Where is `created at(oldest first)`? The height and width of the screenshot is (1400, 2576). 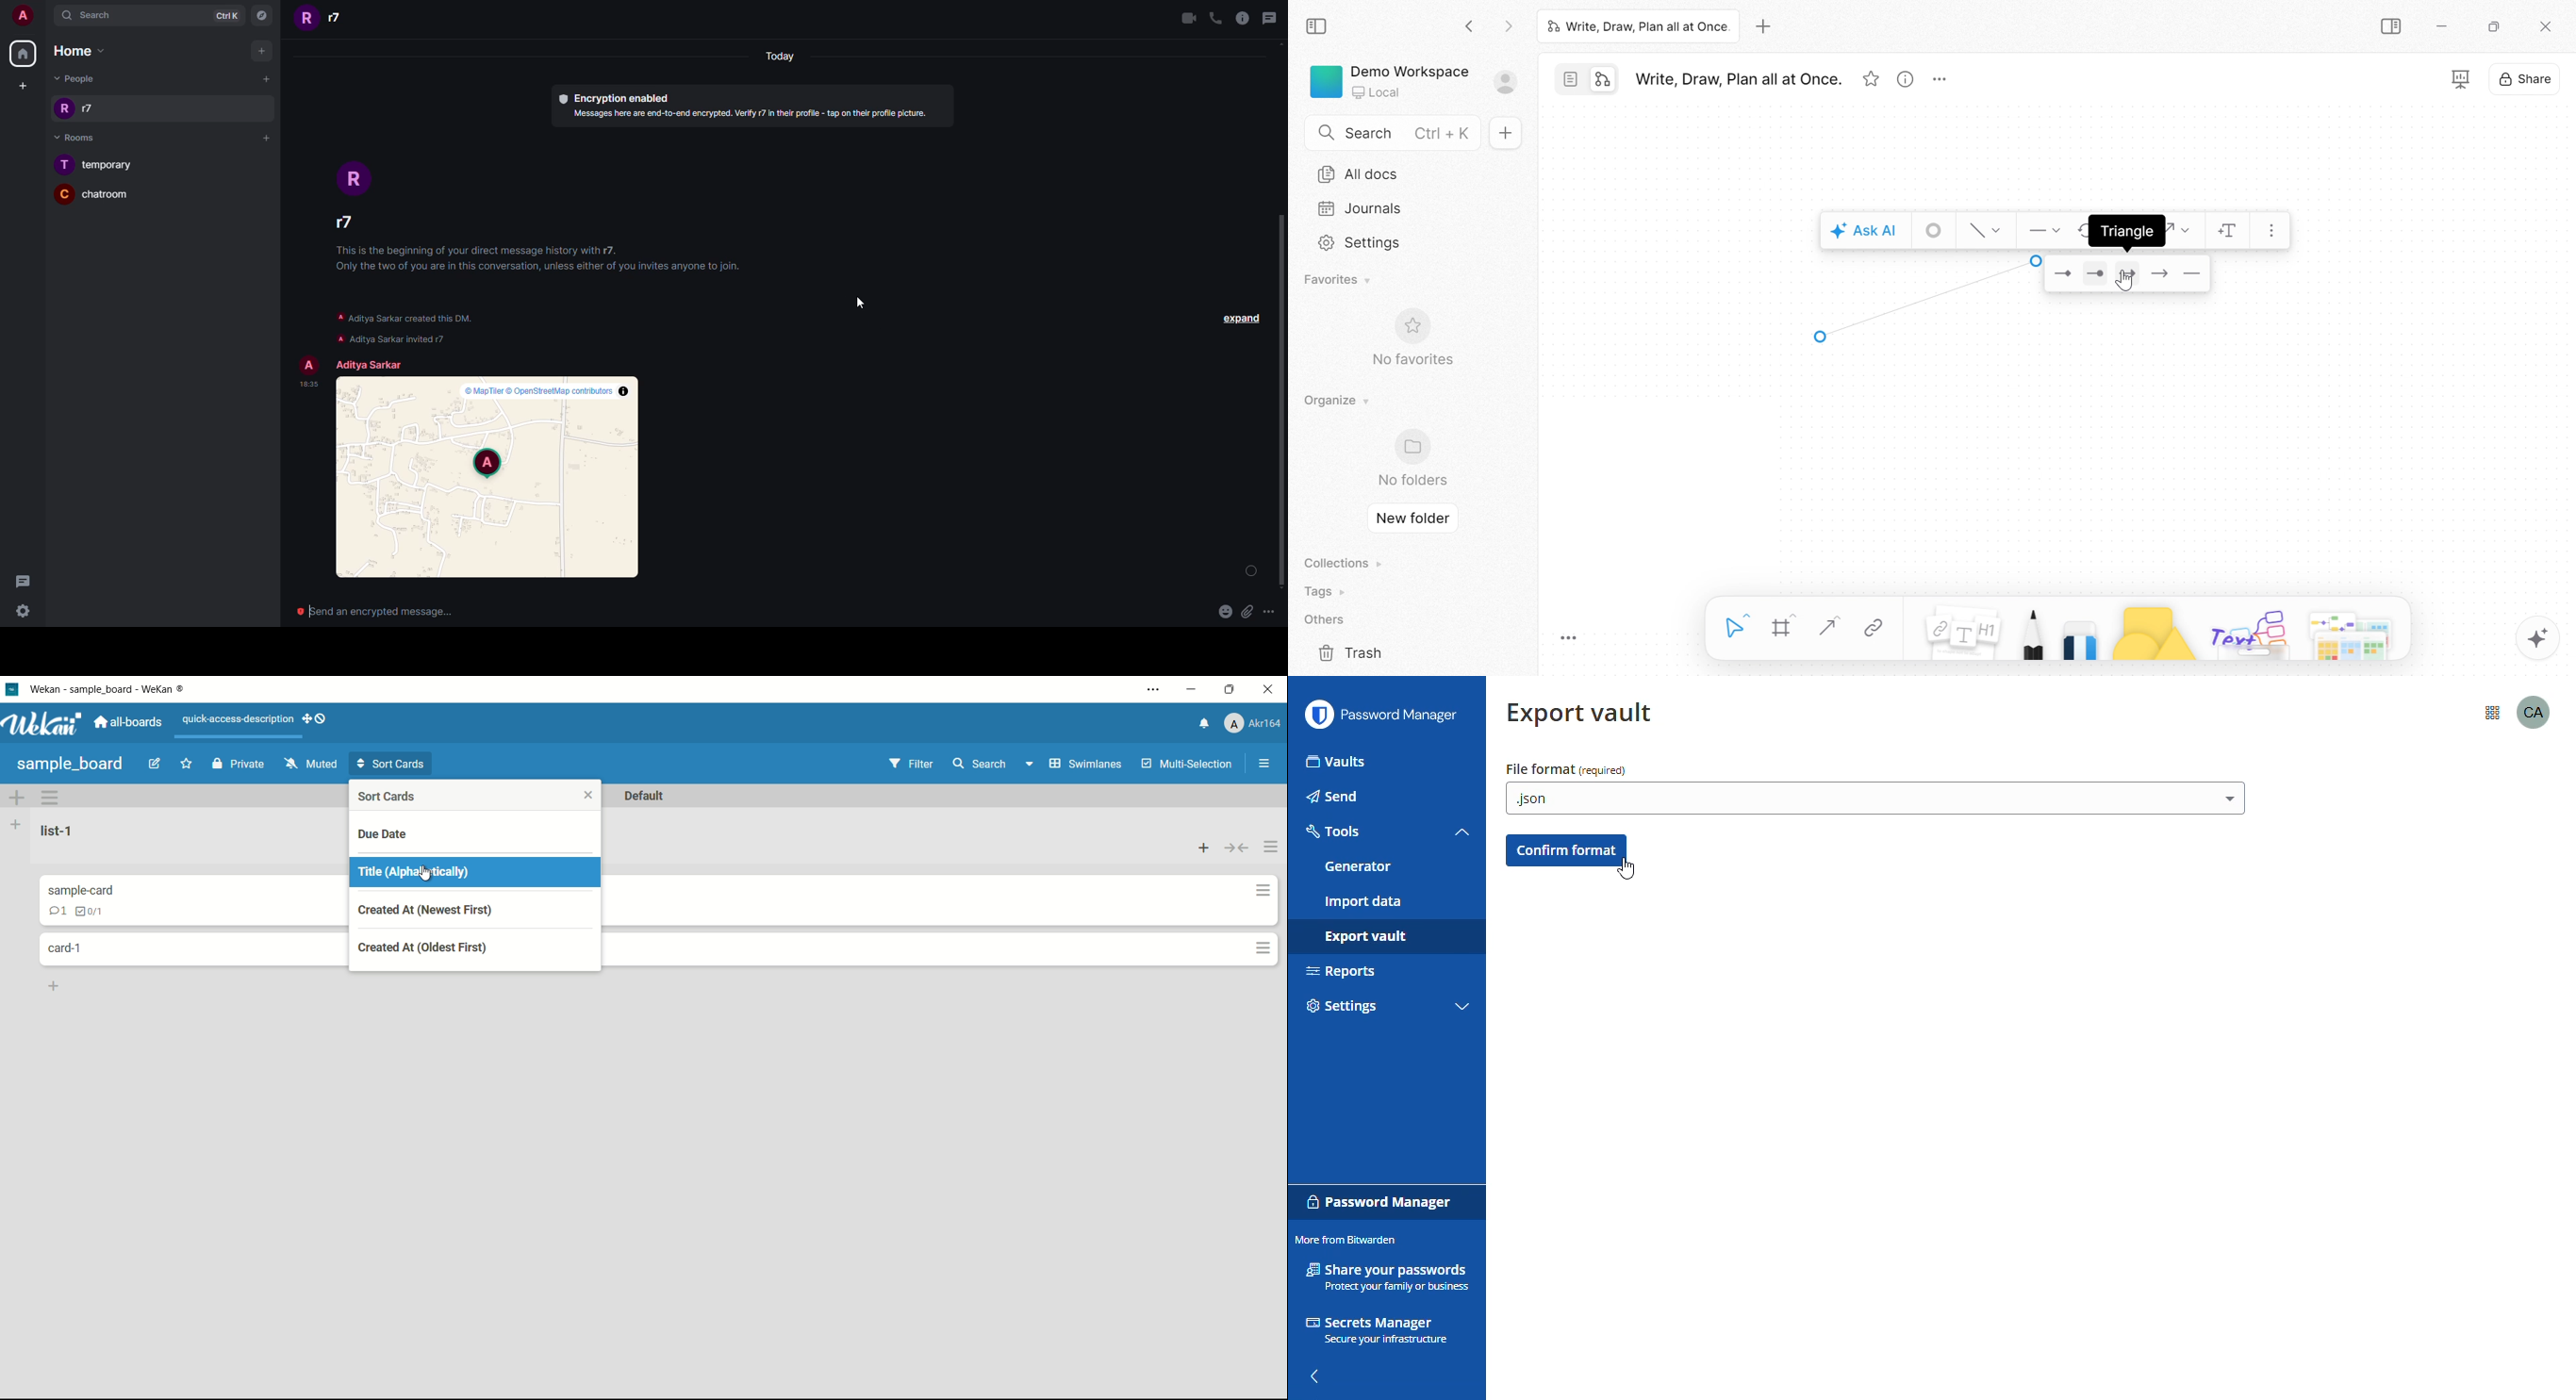
created at(oldest first) is located at coordinates (425, 948).